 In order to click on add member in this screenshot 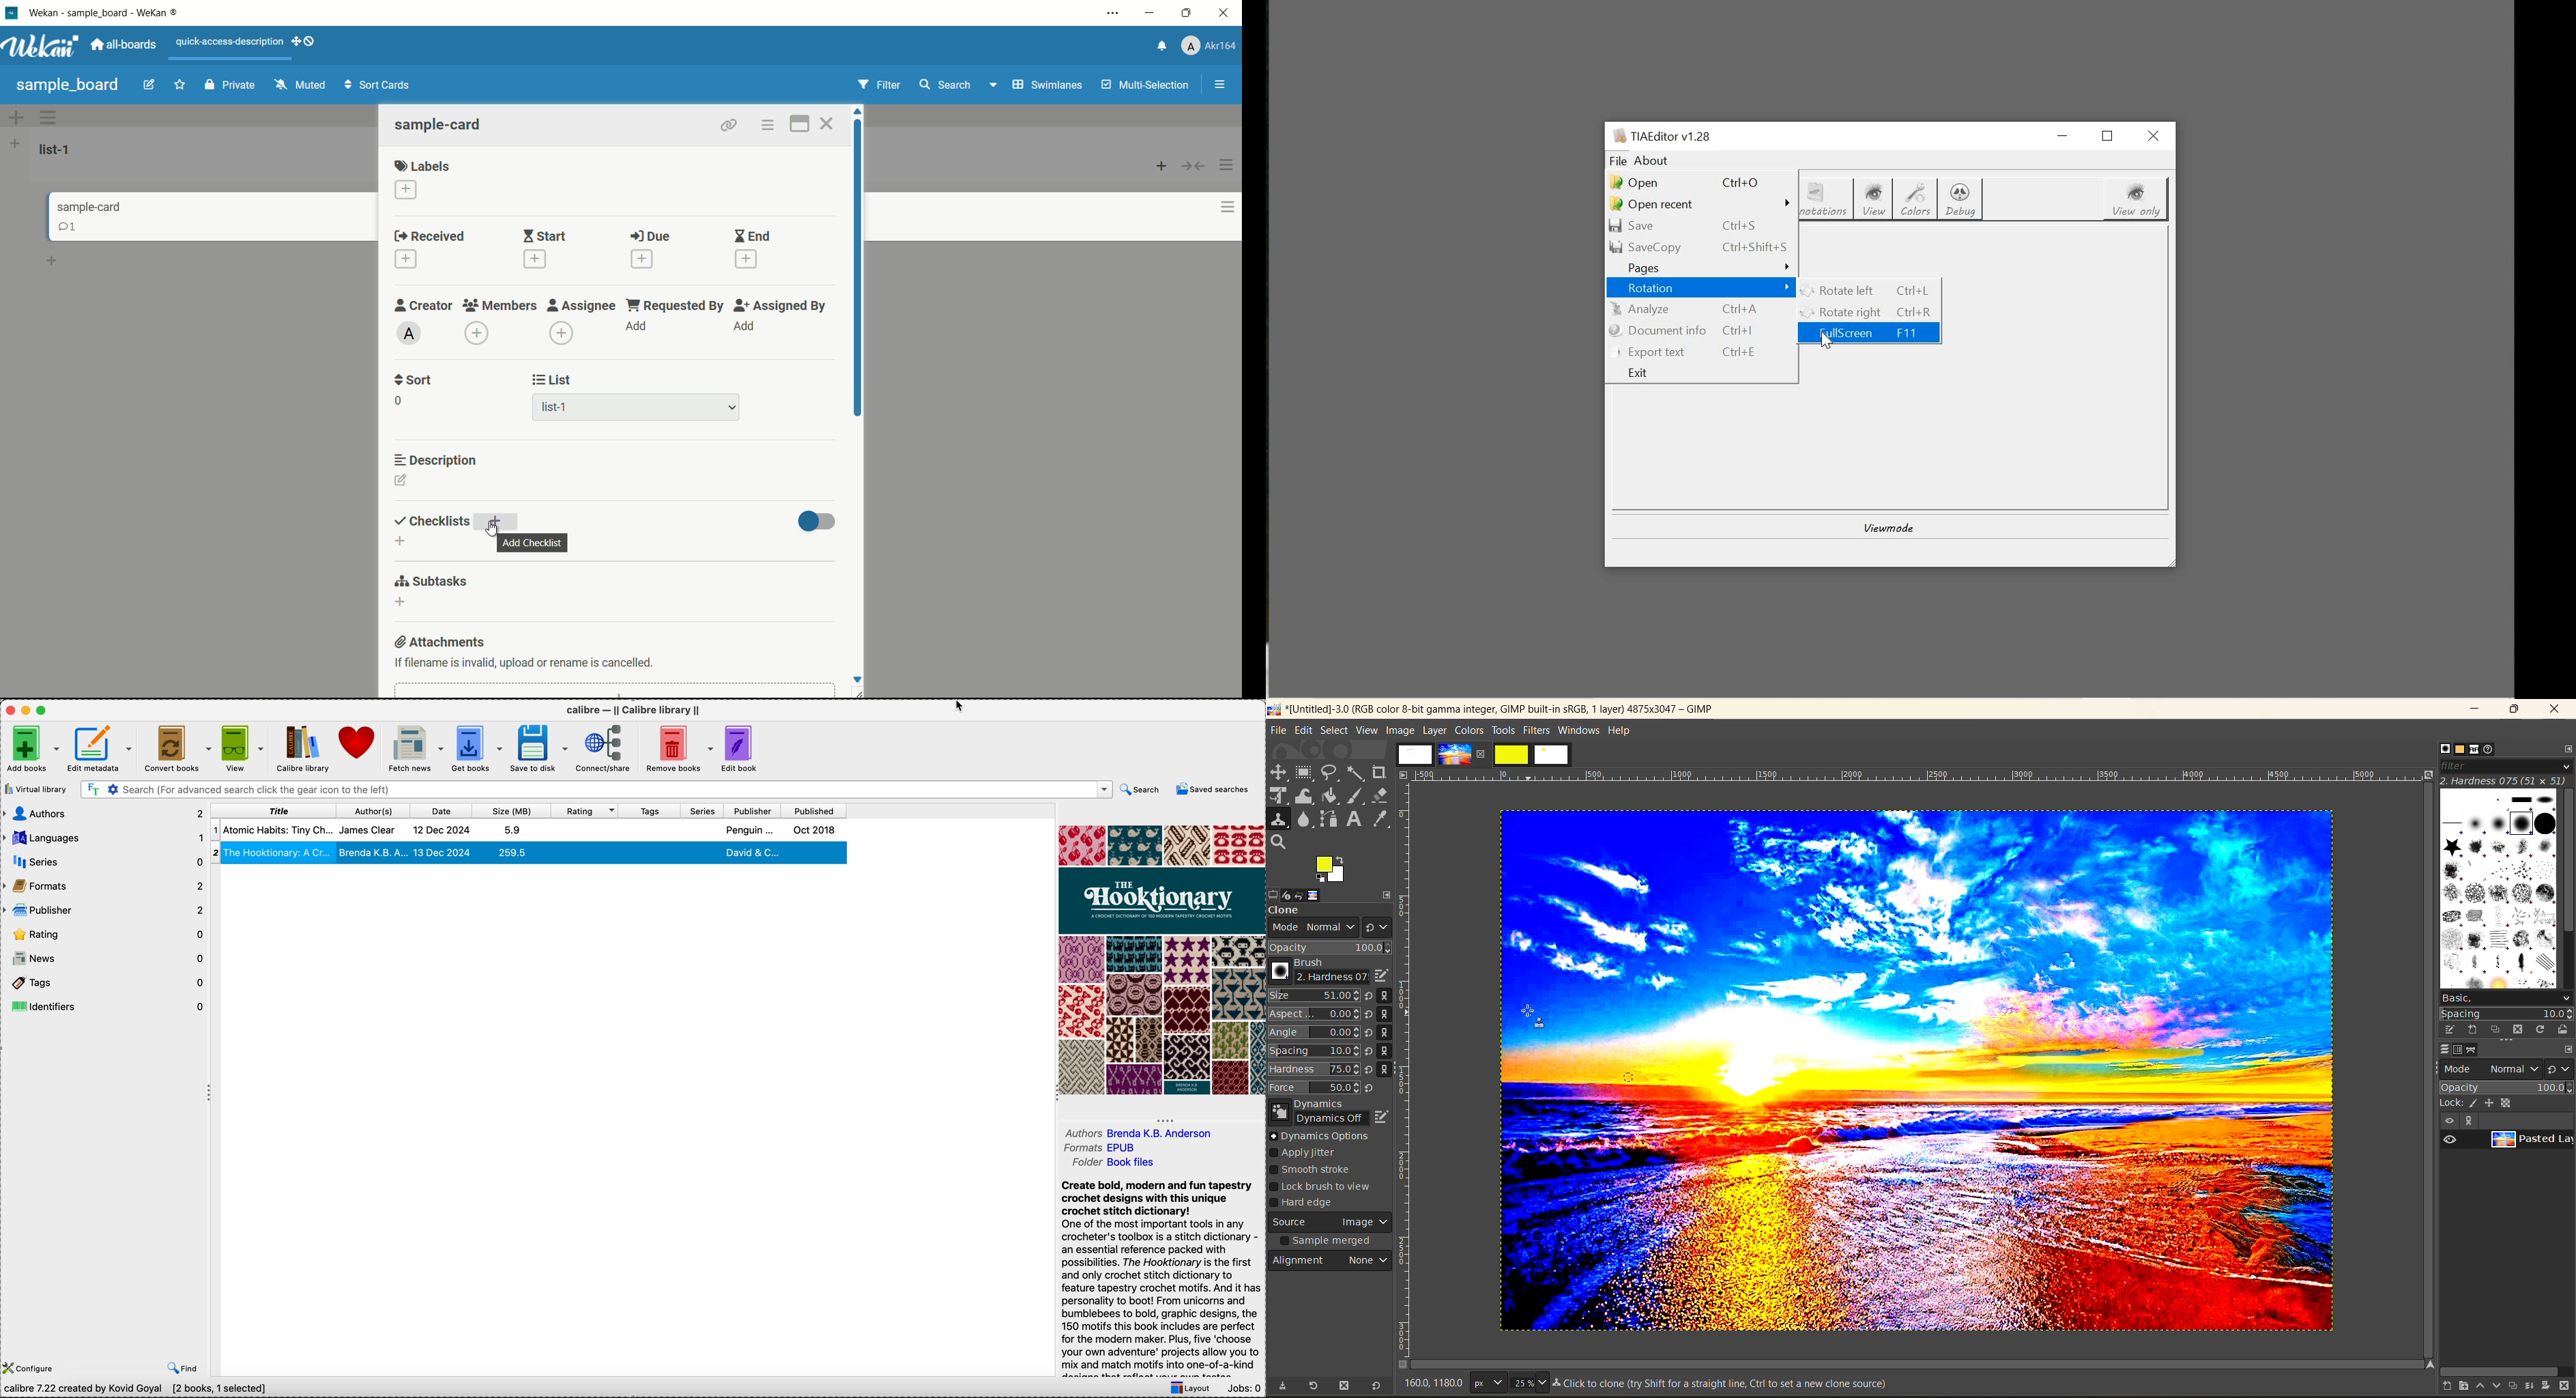, I will do `click(479, 333)`.